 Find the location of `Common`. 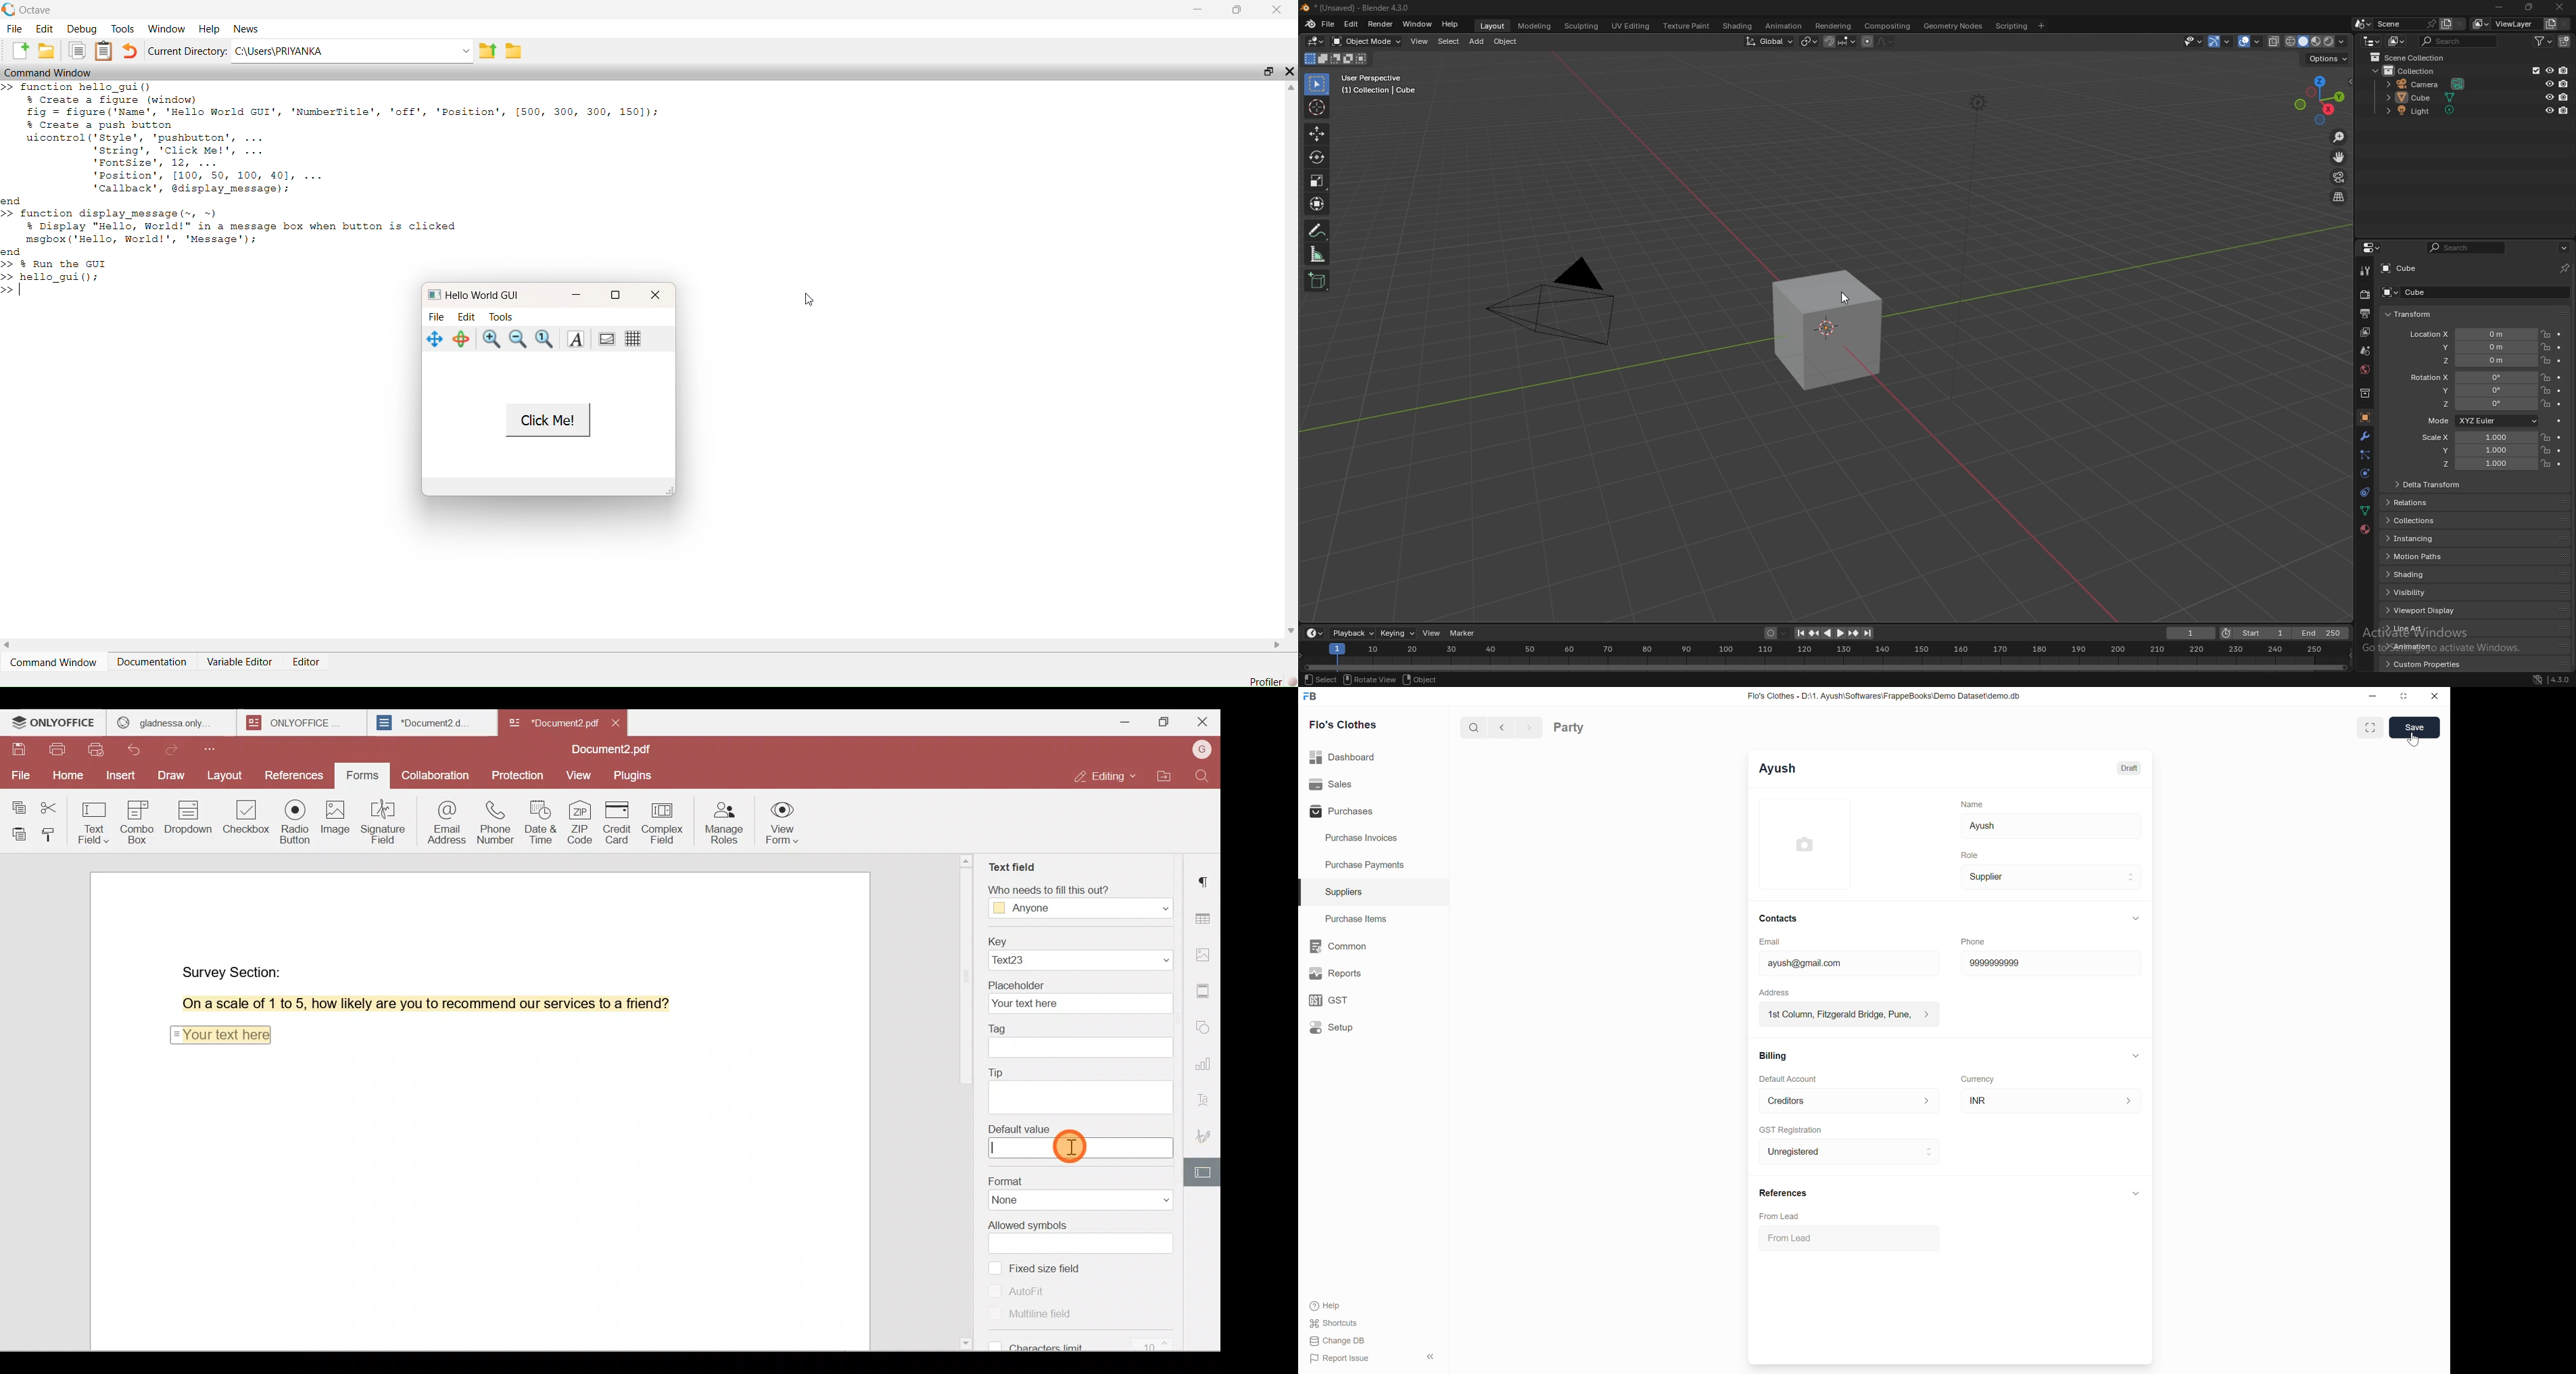

Common is located at coordinates (1373, 946).